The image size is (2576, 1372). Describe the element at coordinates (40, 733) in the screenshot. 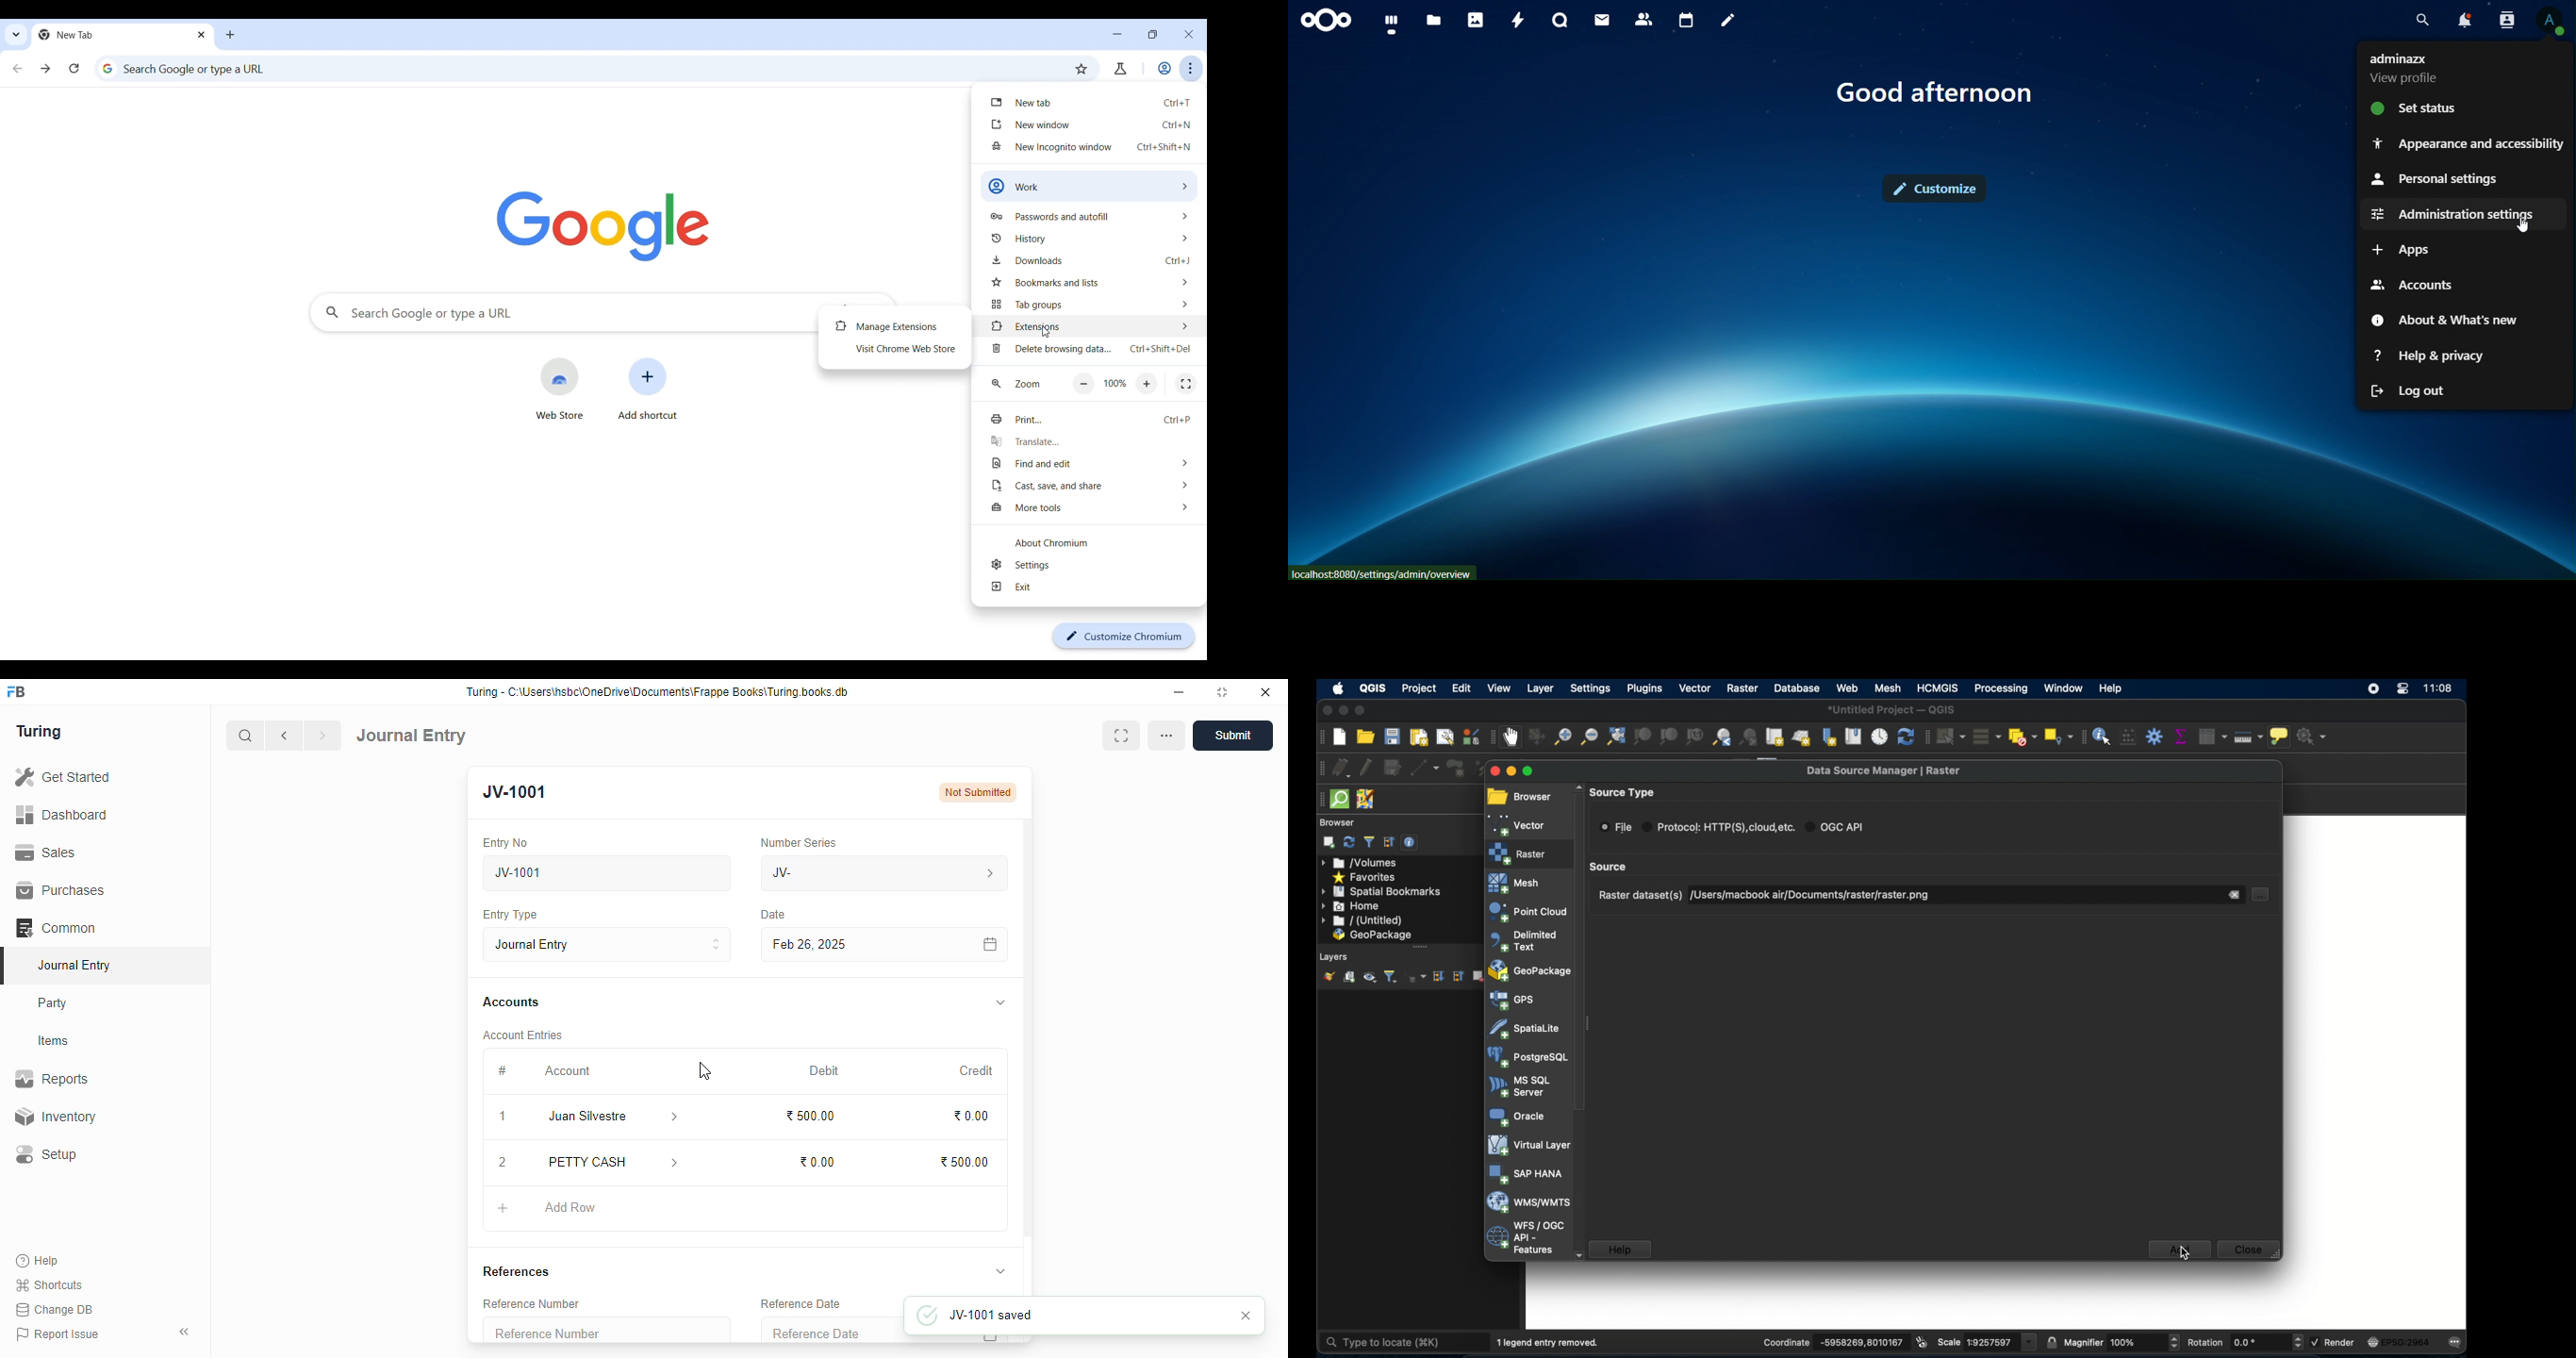

I see `turing` at that location.